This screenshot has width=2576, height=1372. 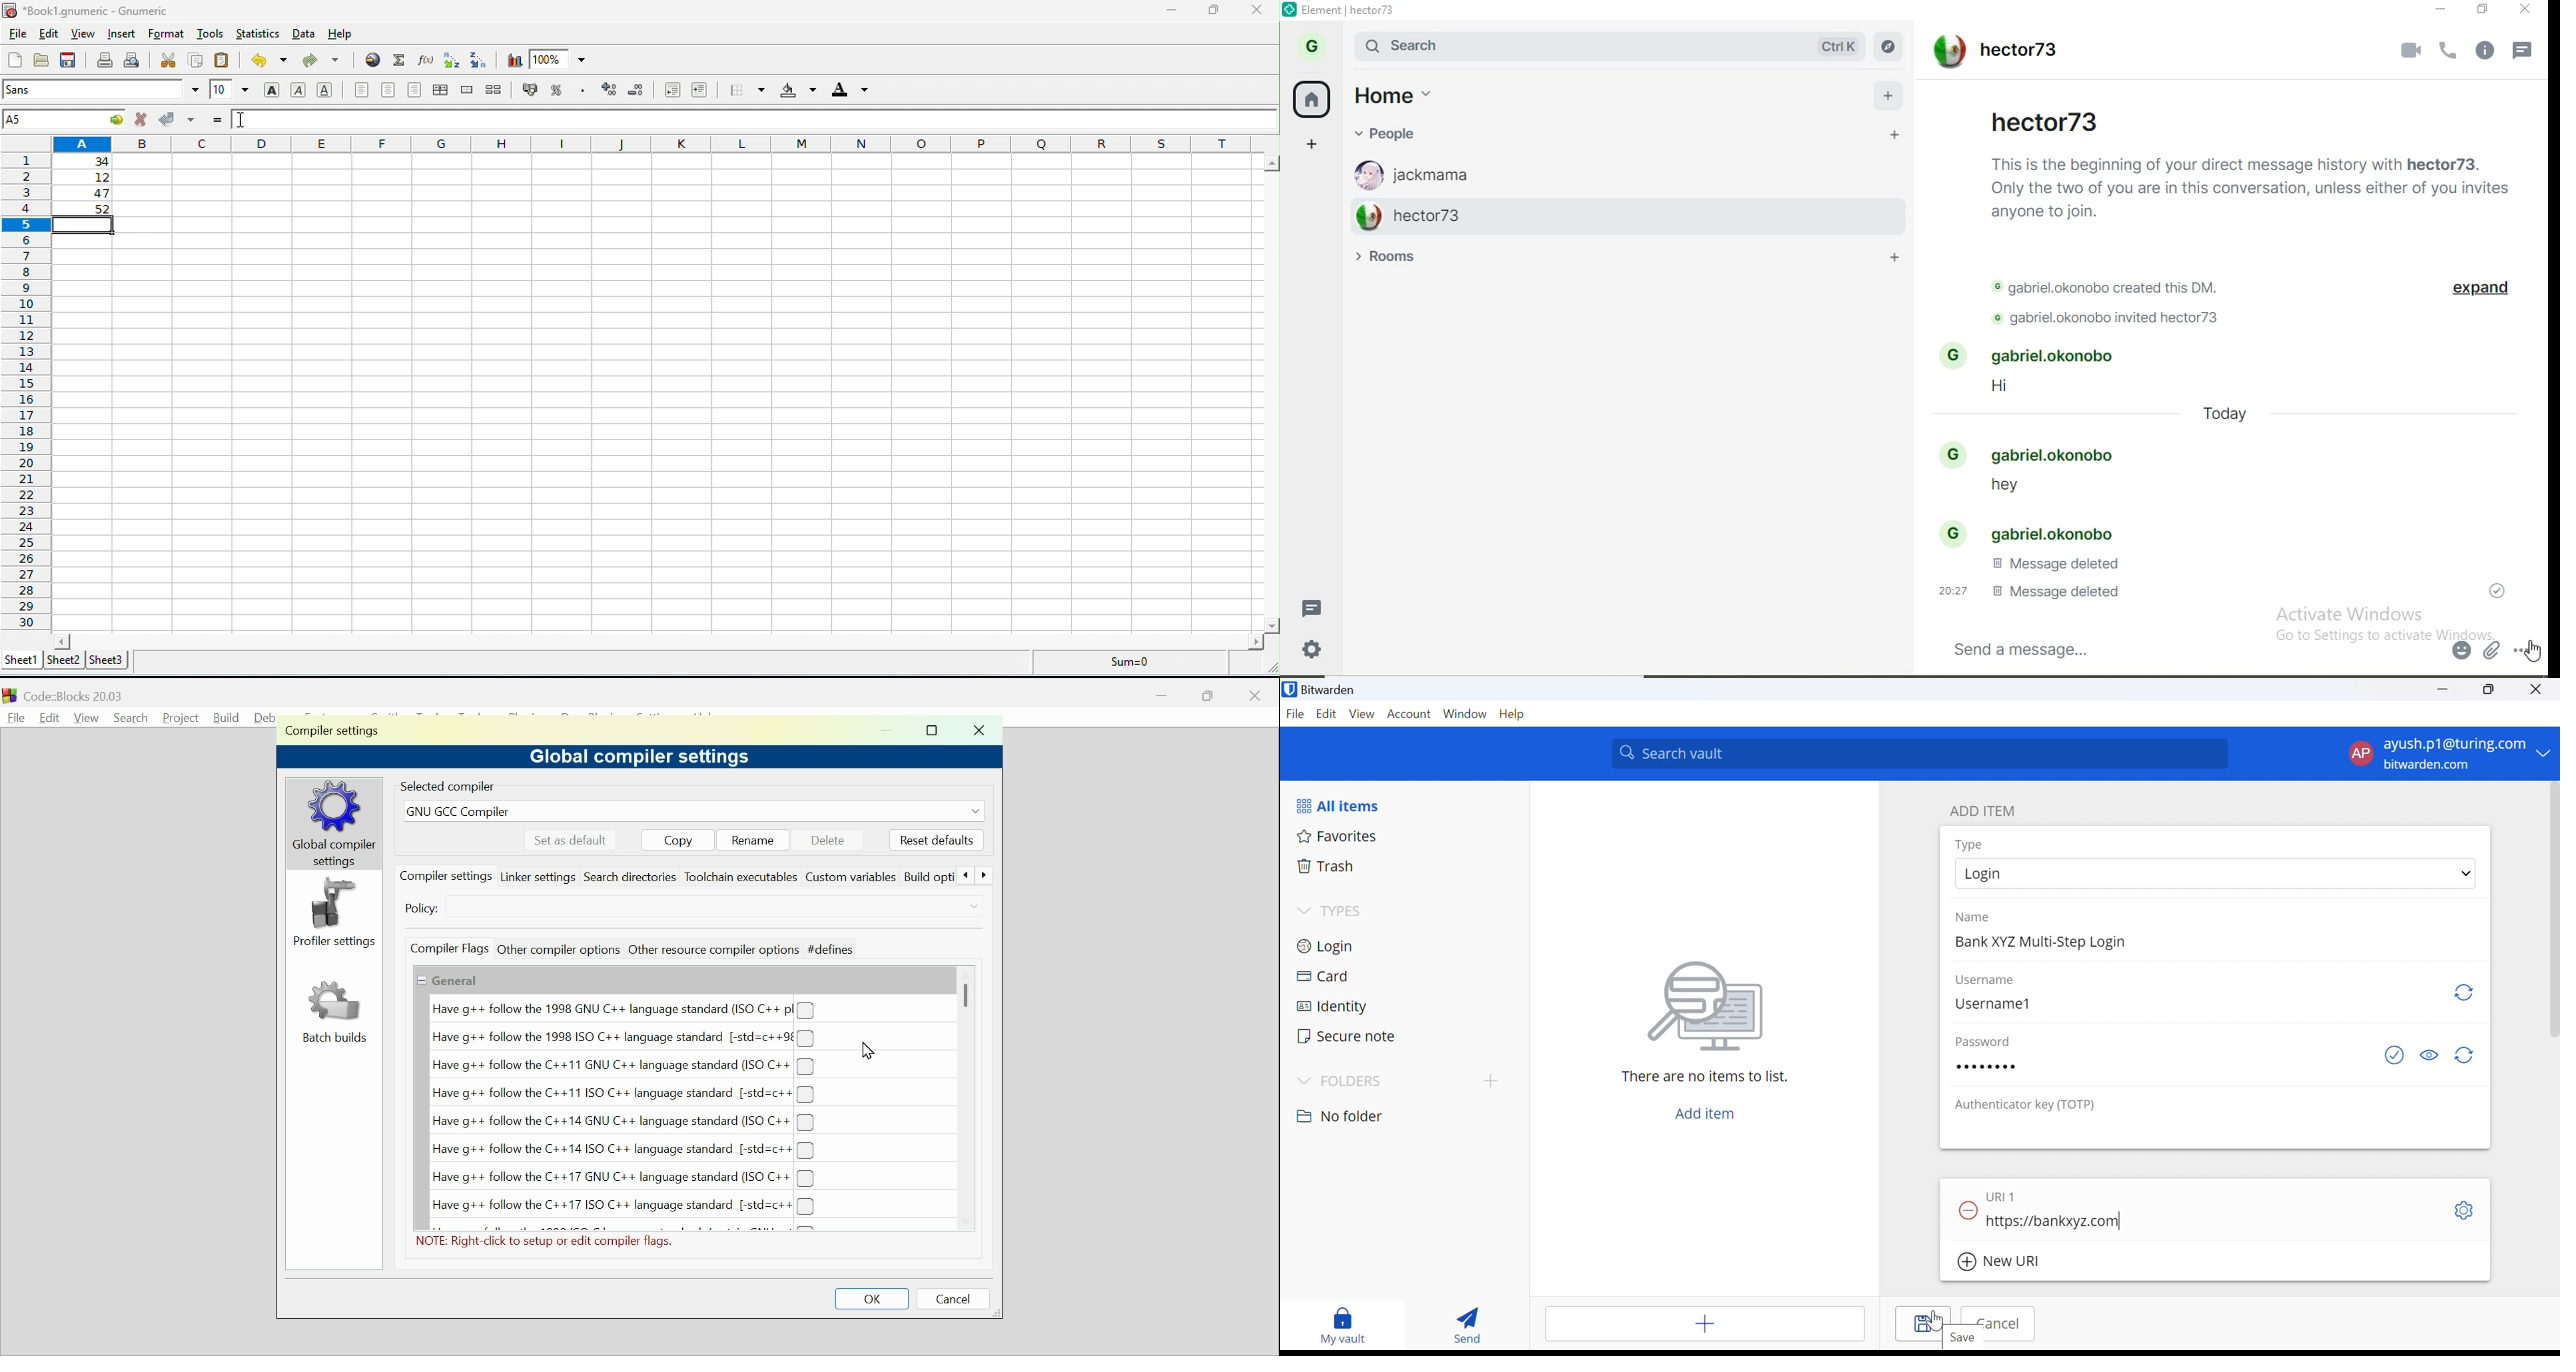 I want to click on maximise, so click(x=935, y=732).